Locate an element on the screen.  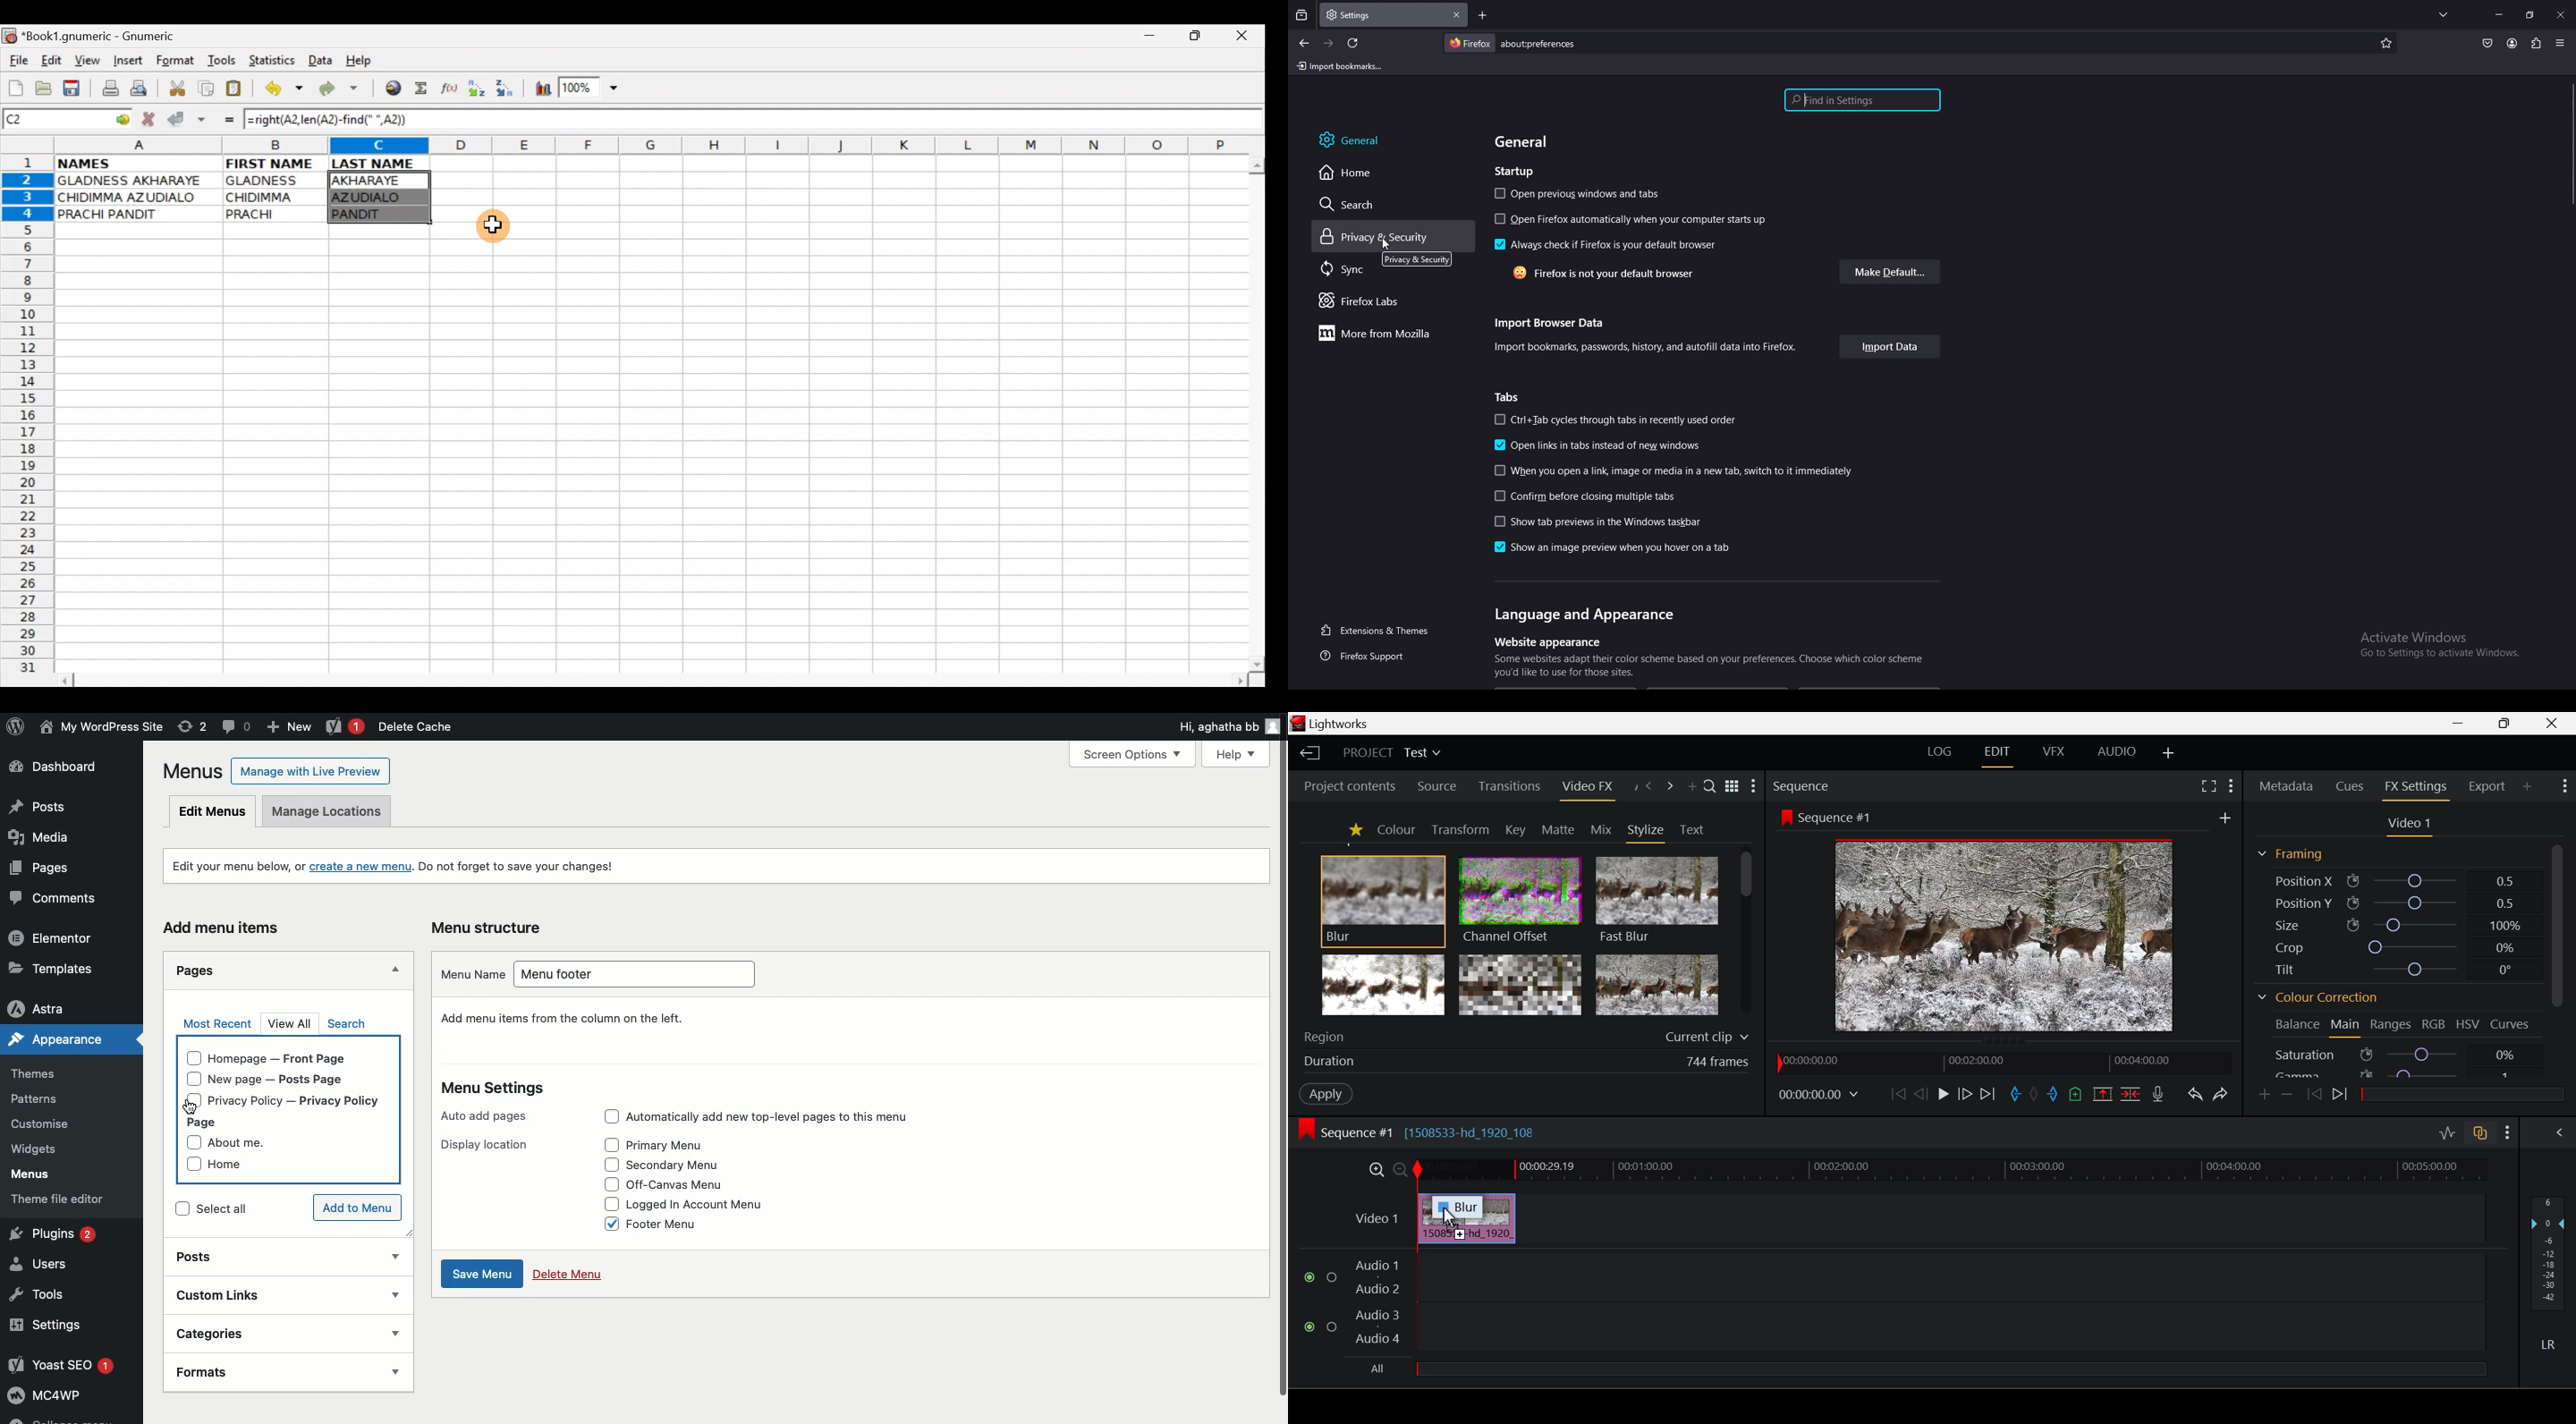
Mark Out is located at coordinates (2053, 1091).